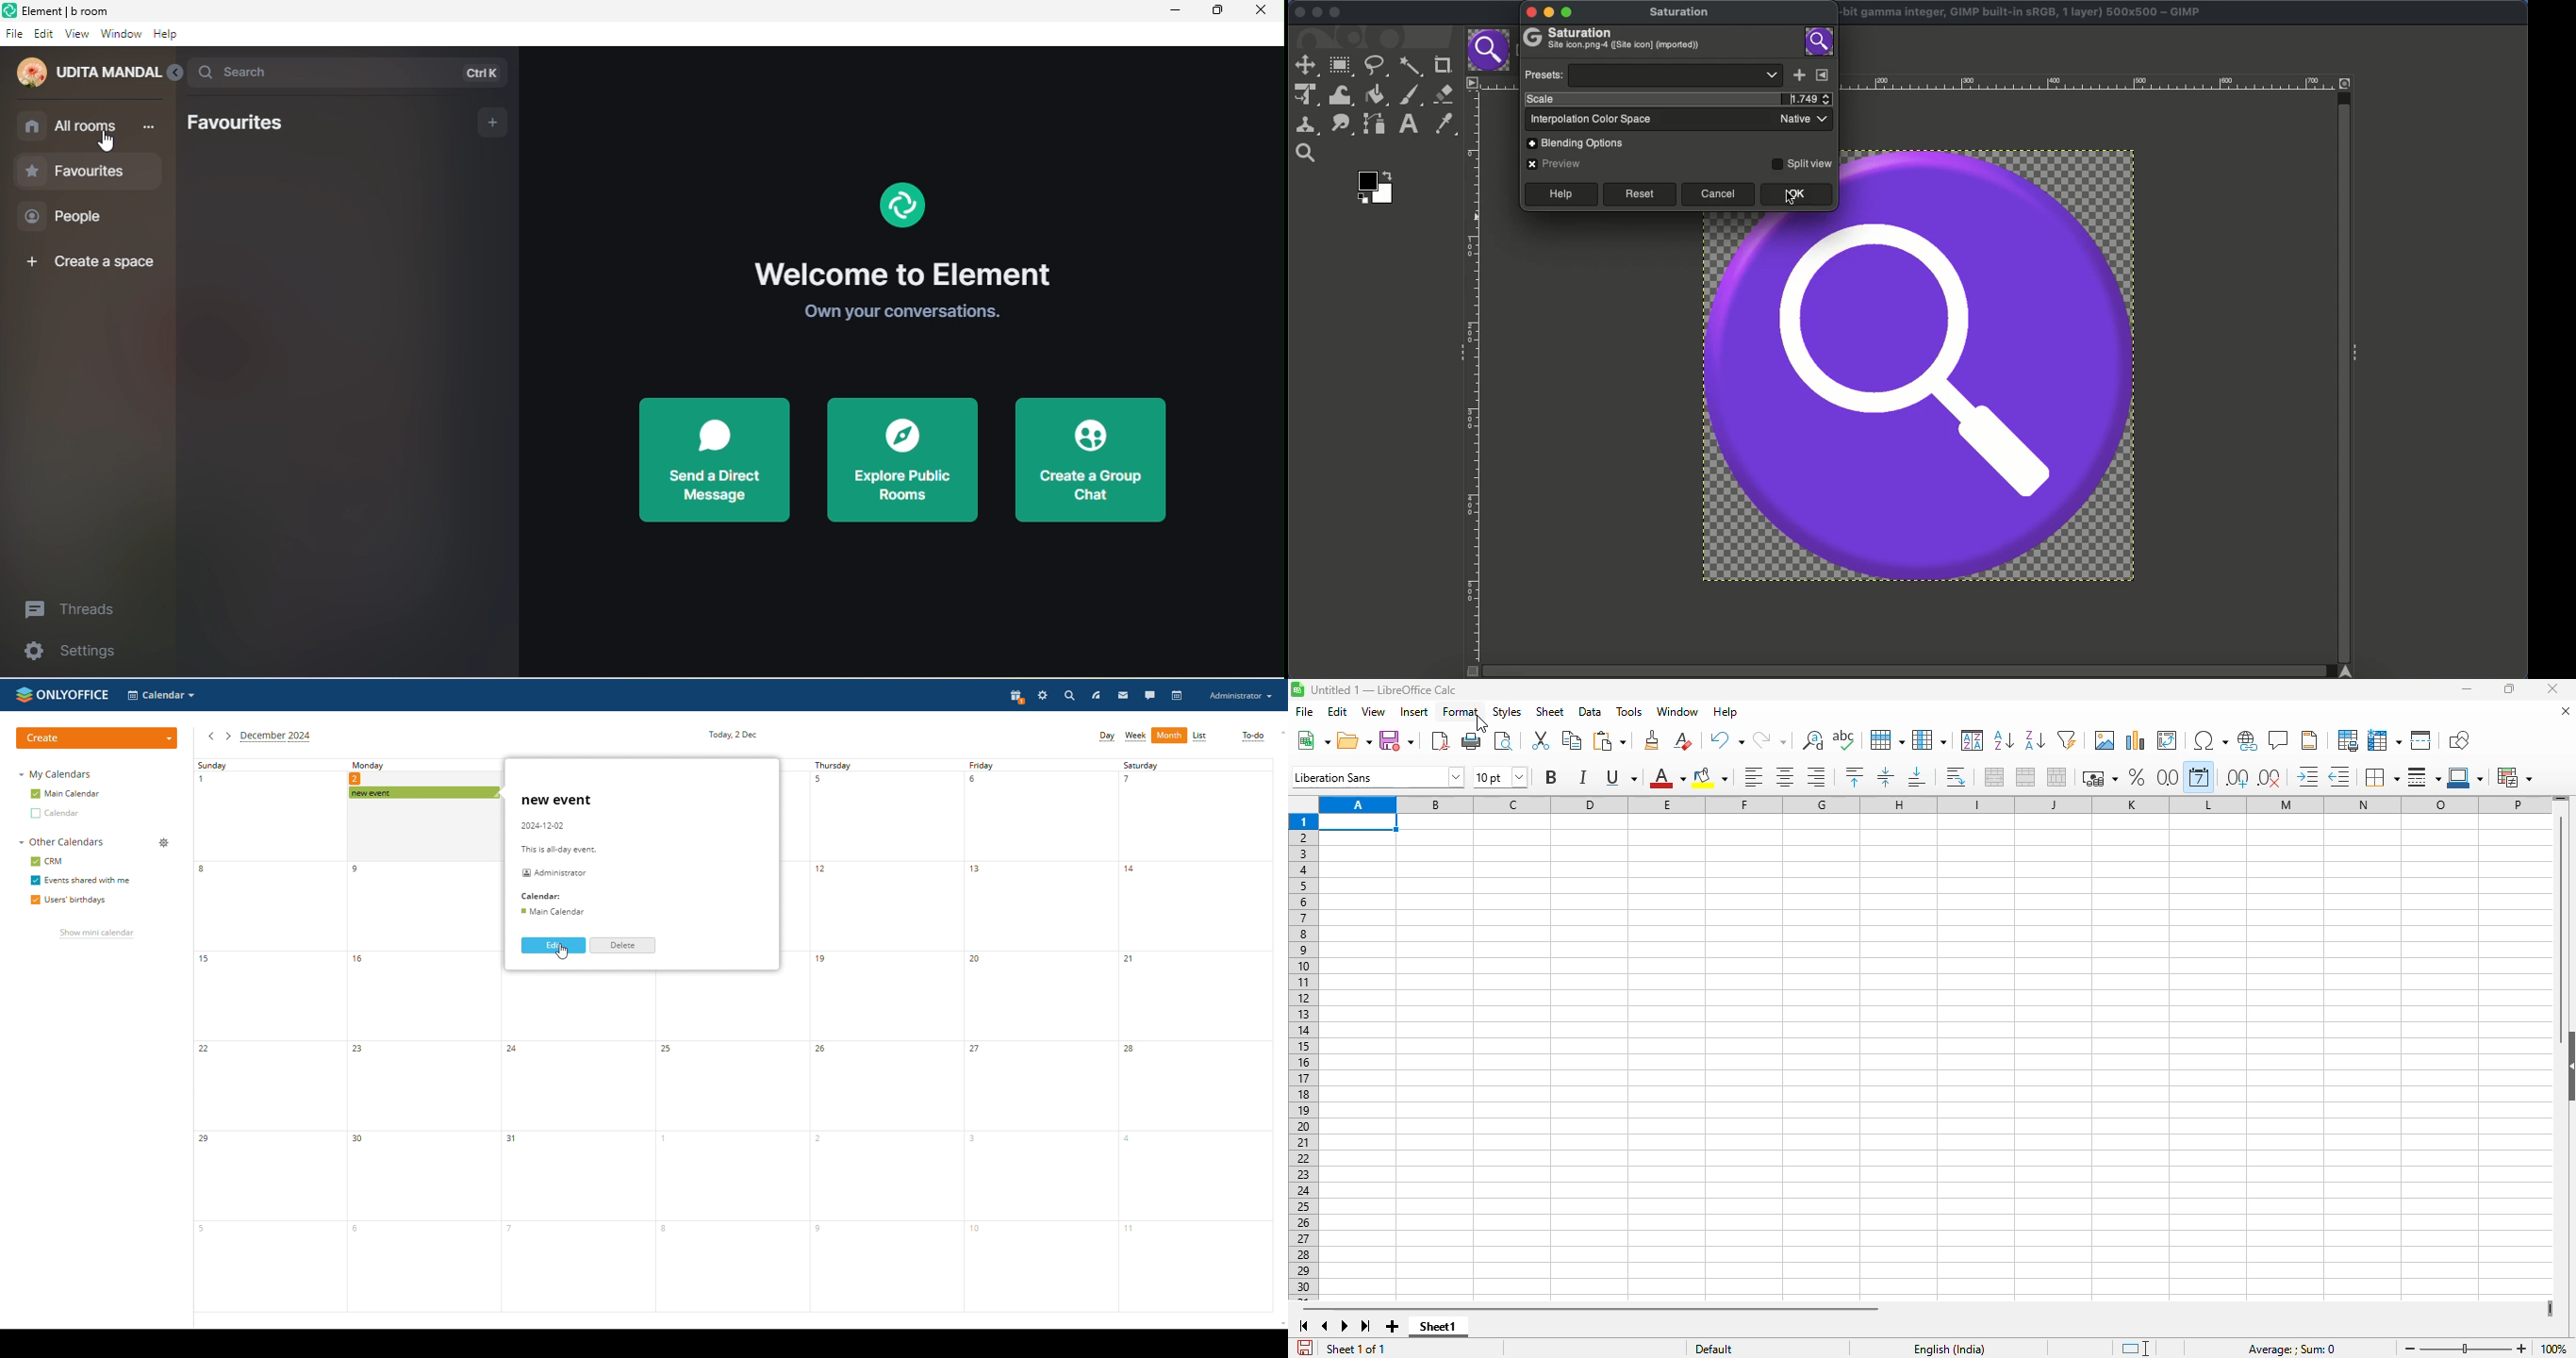 The width and height of the screenshot is (2576, 1372). I want to click on Collapse, so click(1458, 353).